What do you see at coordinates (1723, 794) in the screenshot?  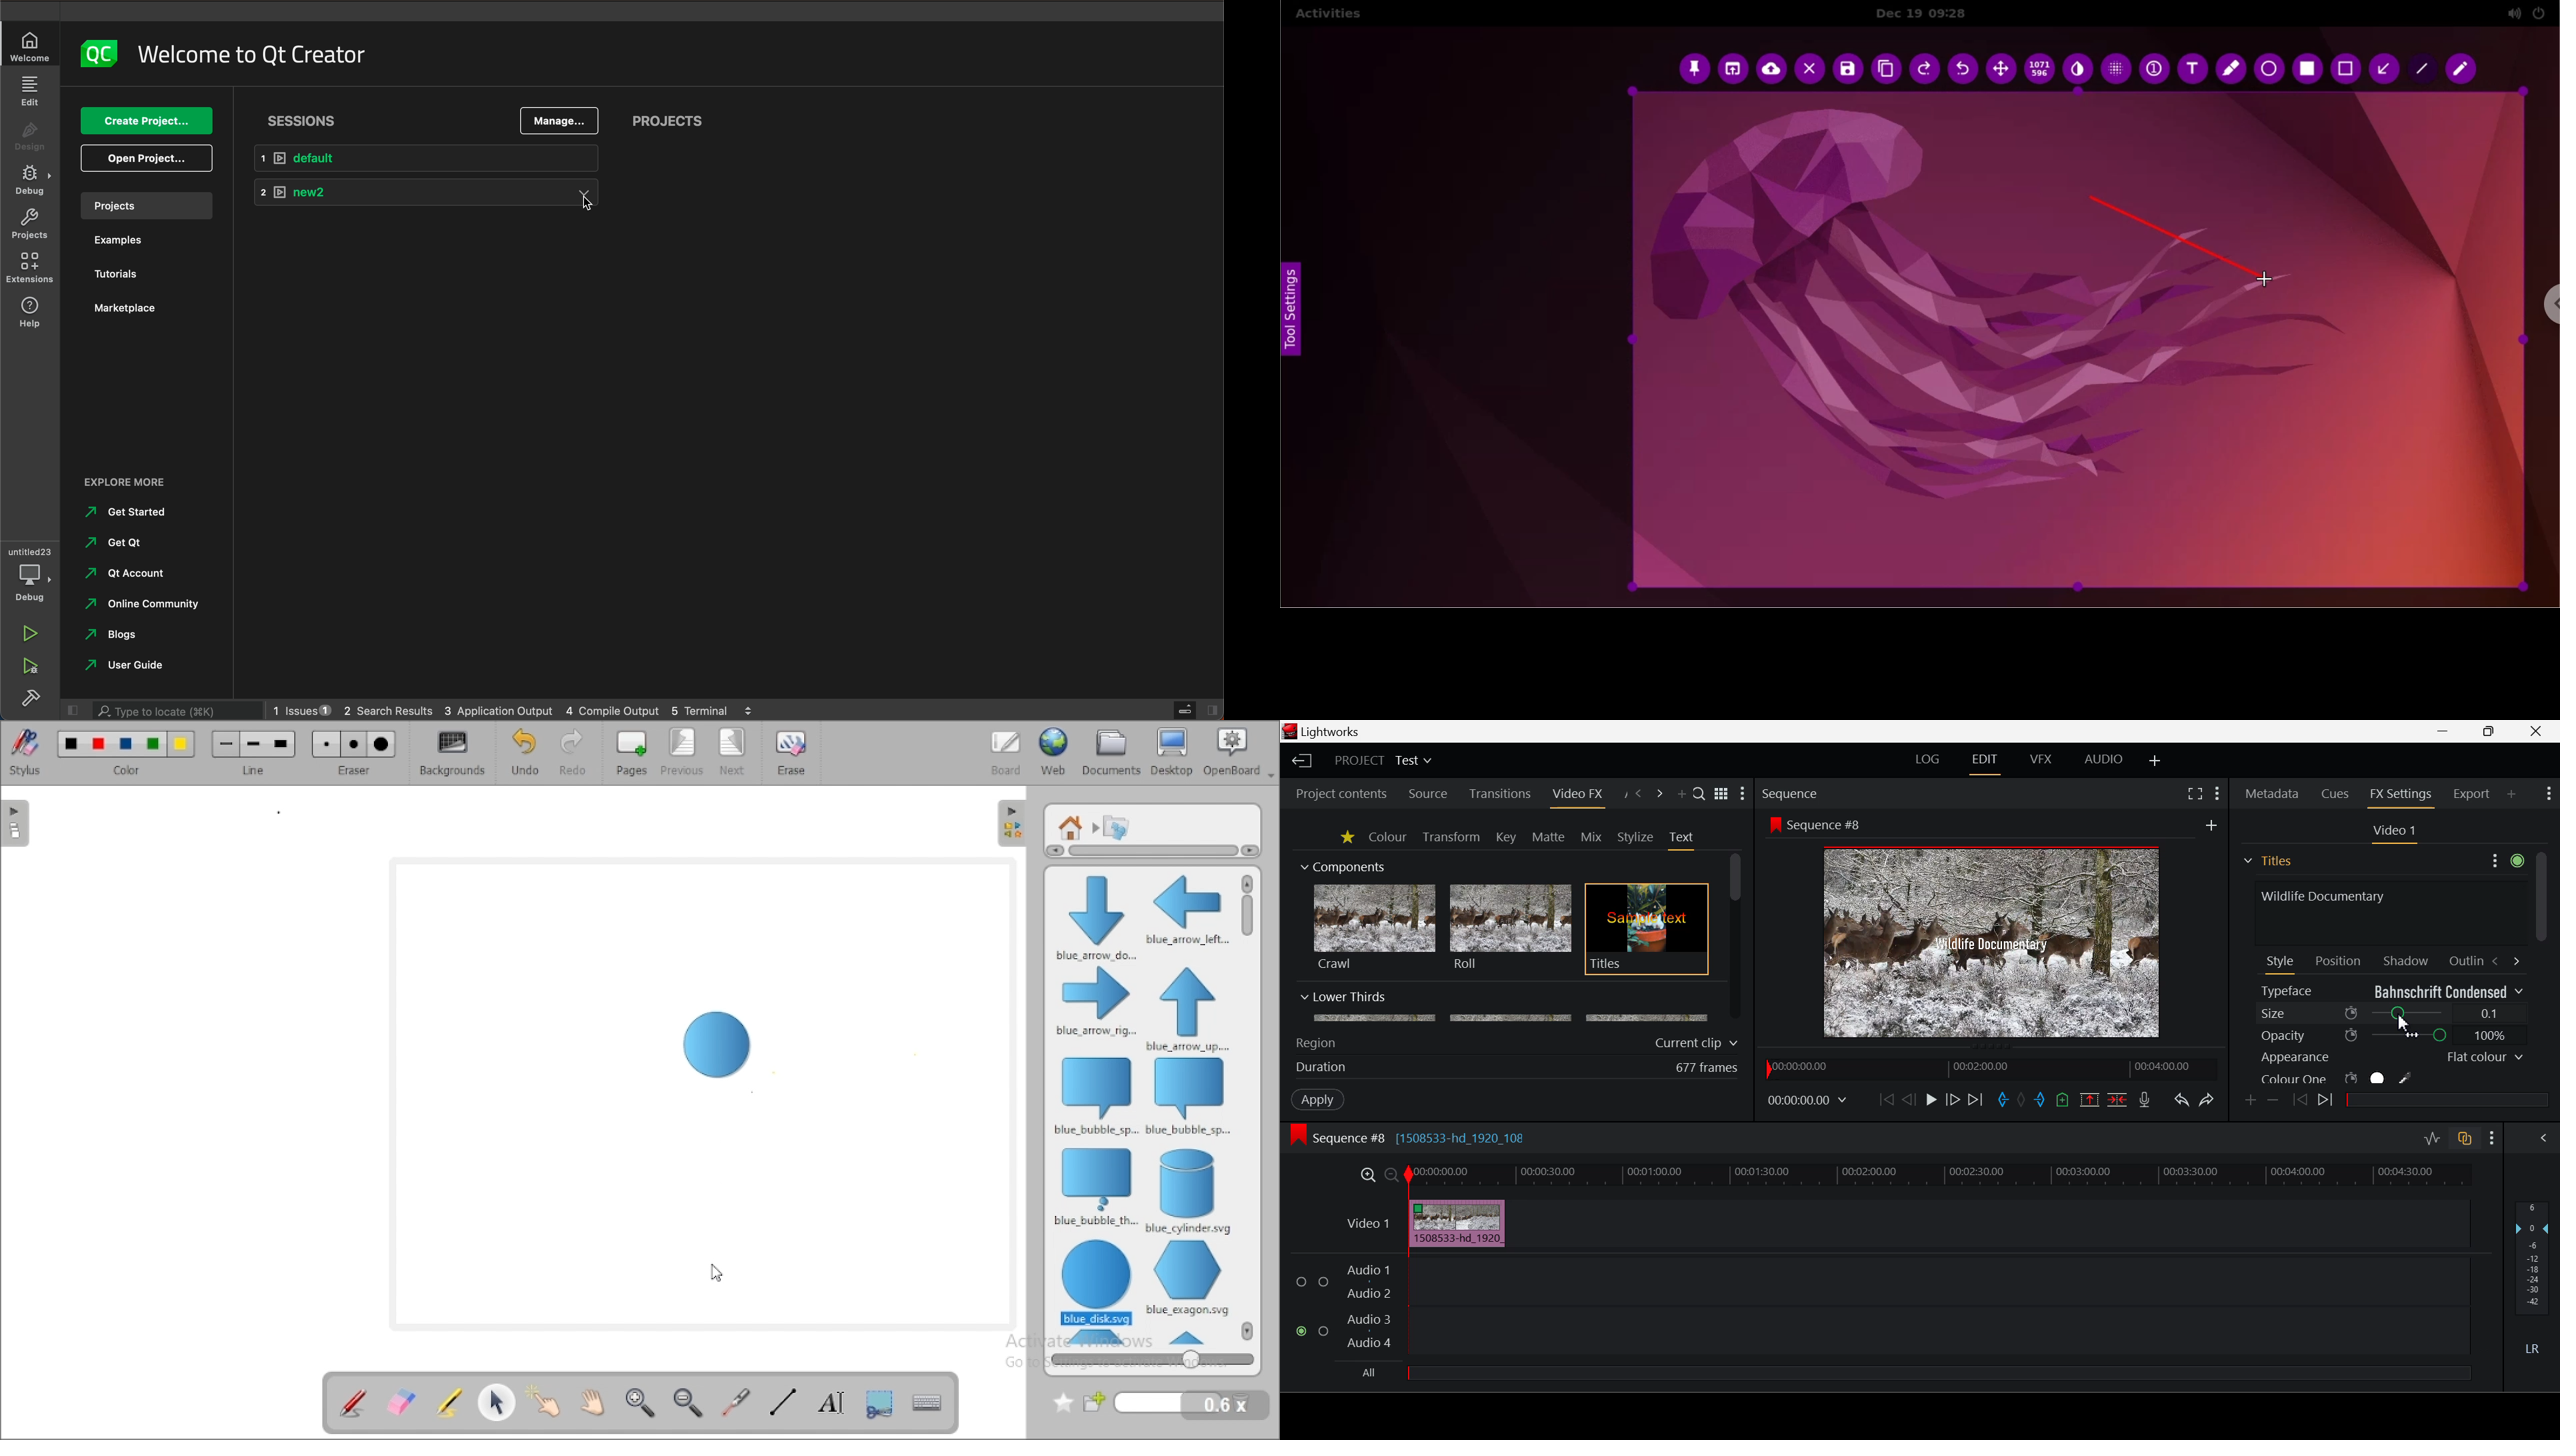 I see `Toggle list and title view` at bounding box center [1723, 794].